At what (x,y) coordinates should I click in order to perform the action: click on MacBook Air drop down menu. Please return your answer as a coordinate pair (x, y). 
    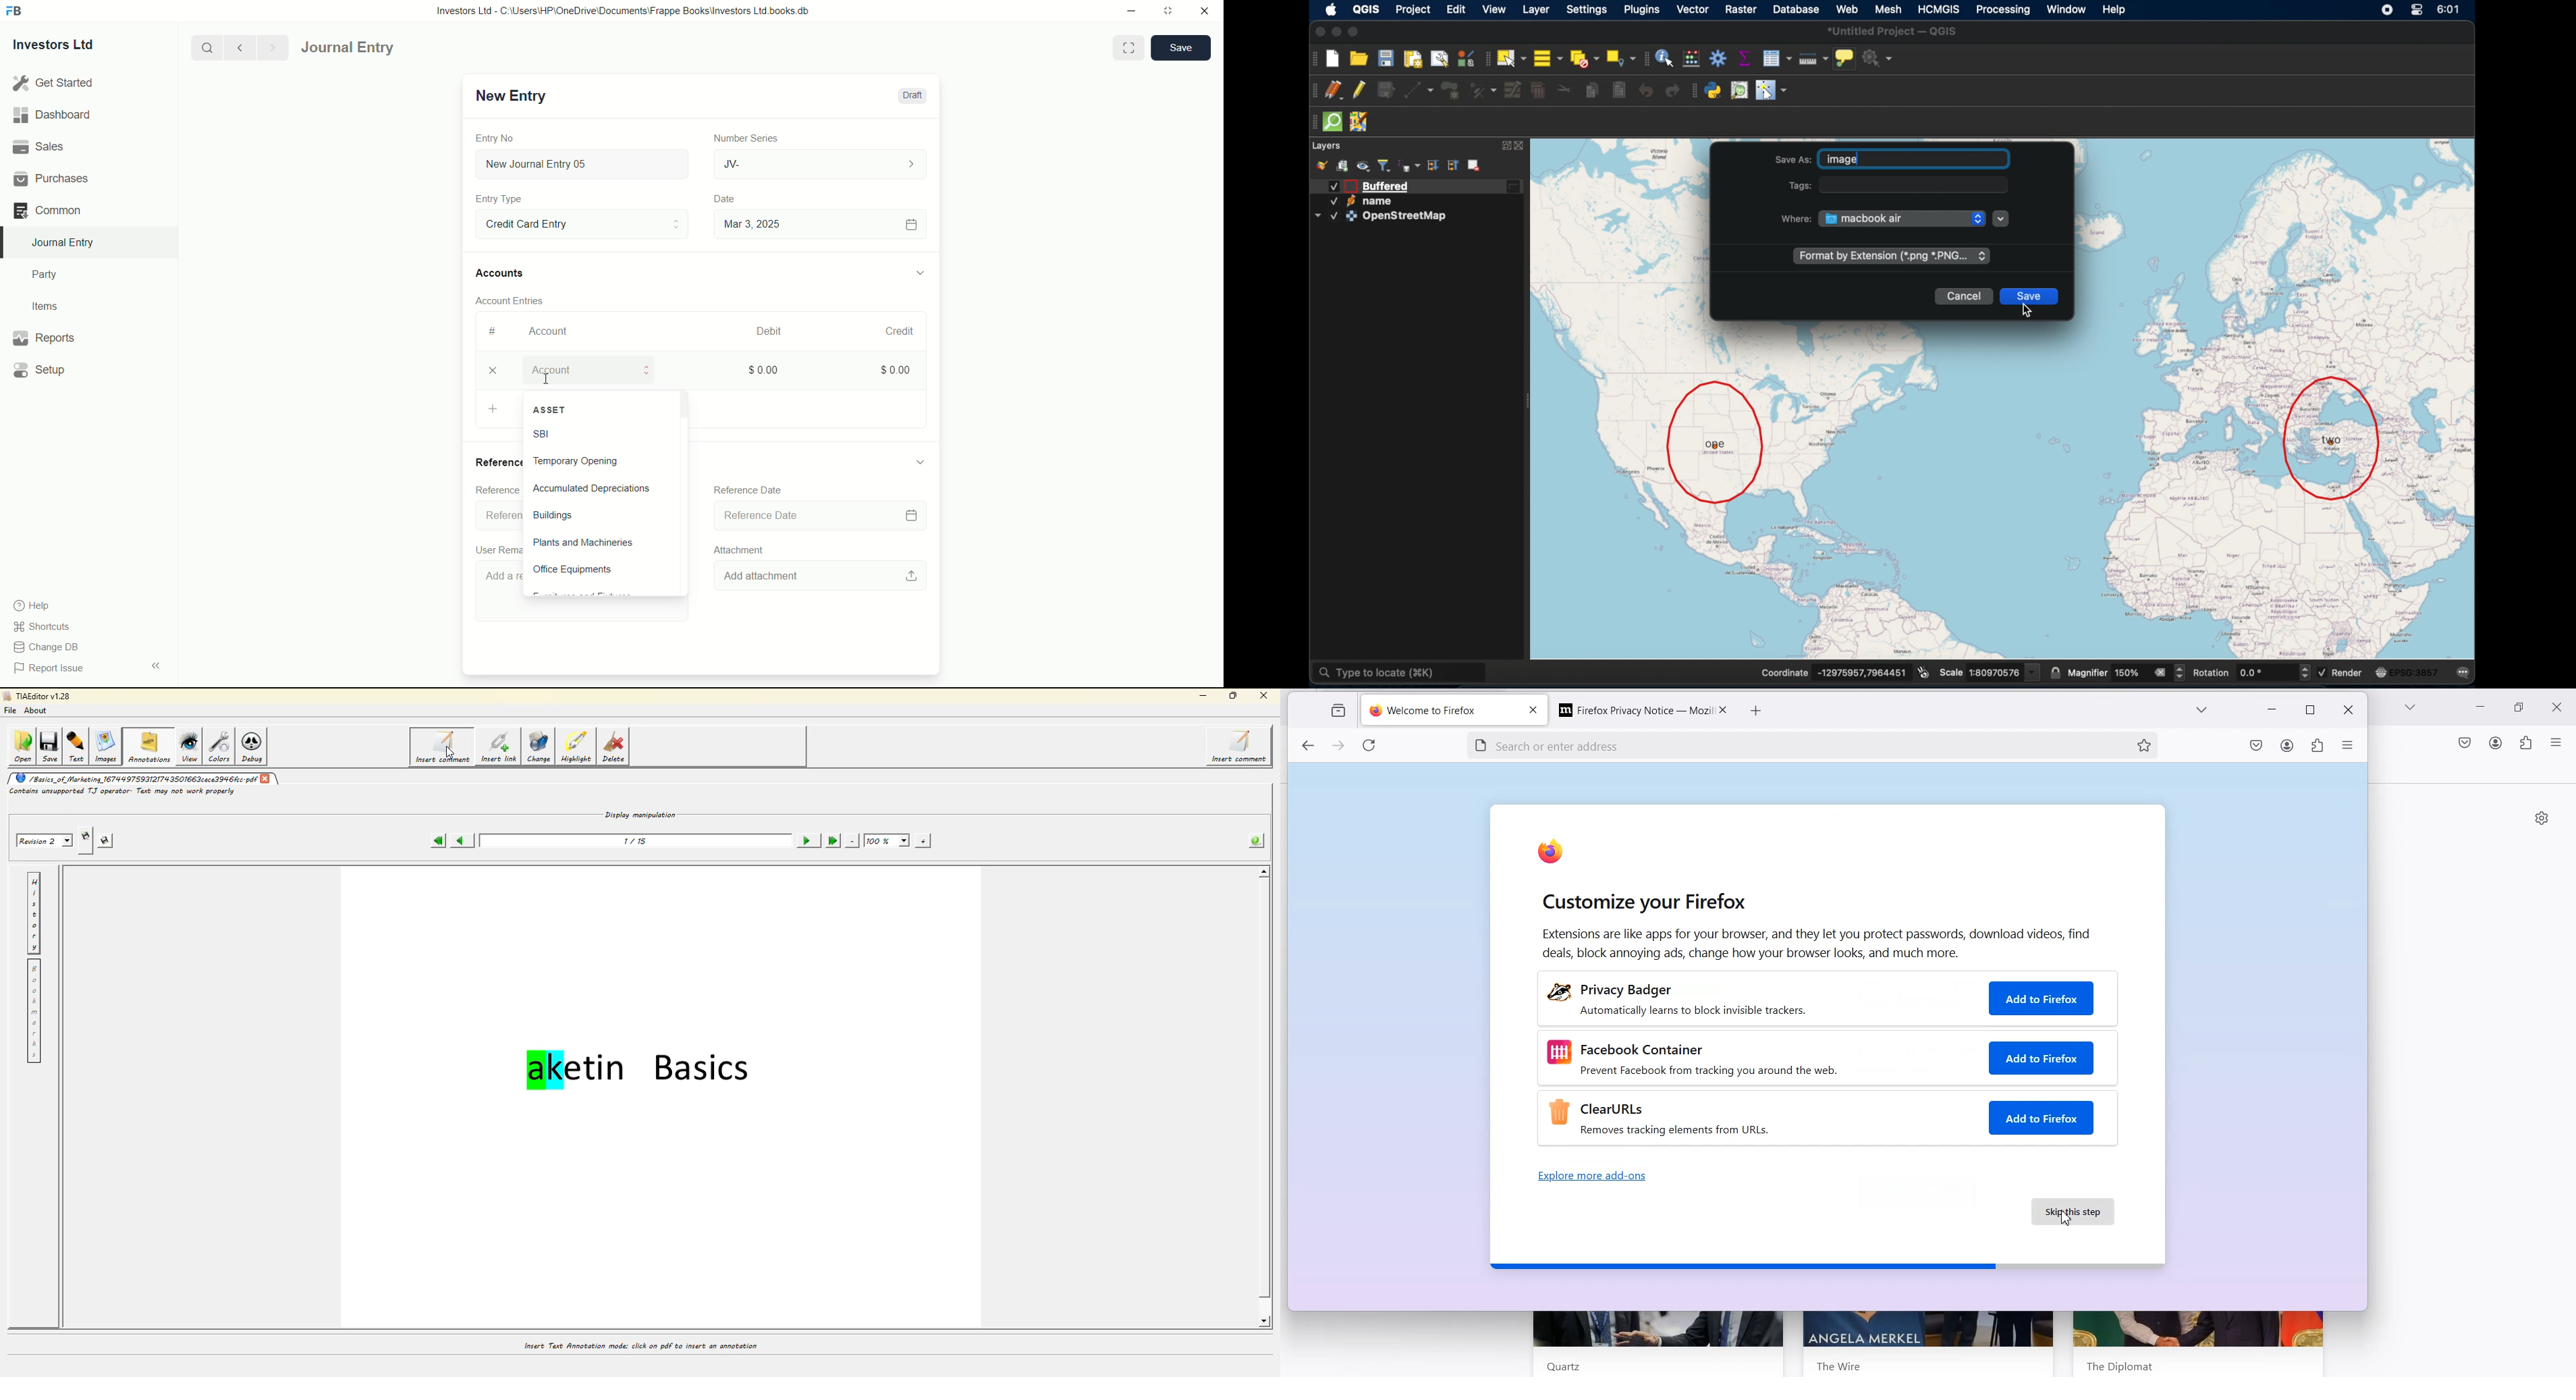
    Looking at the image, I should click on (1902, 217).